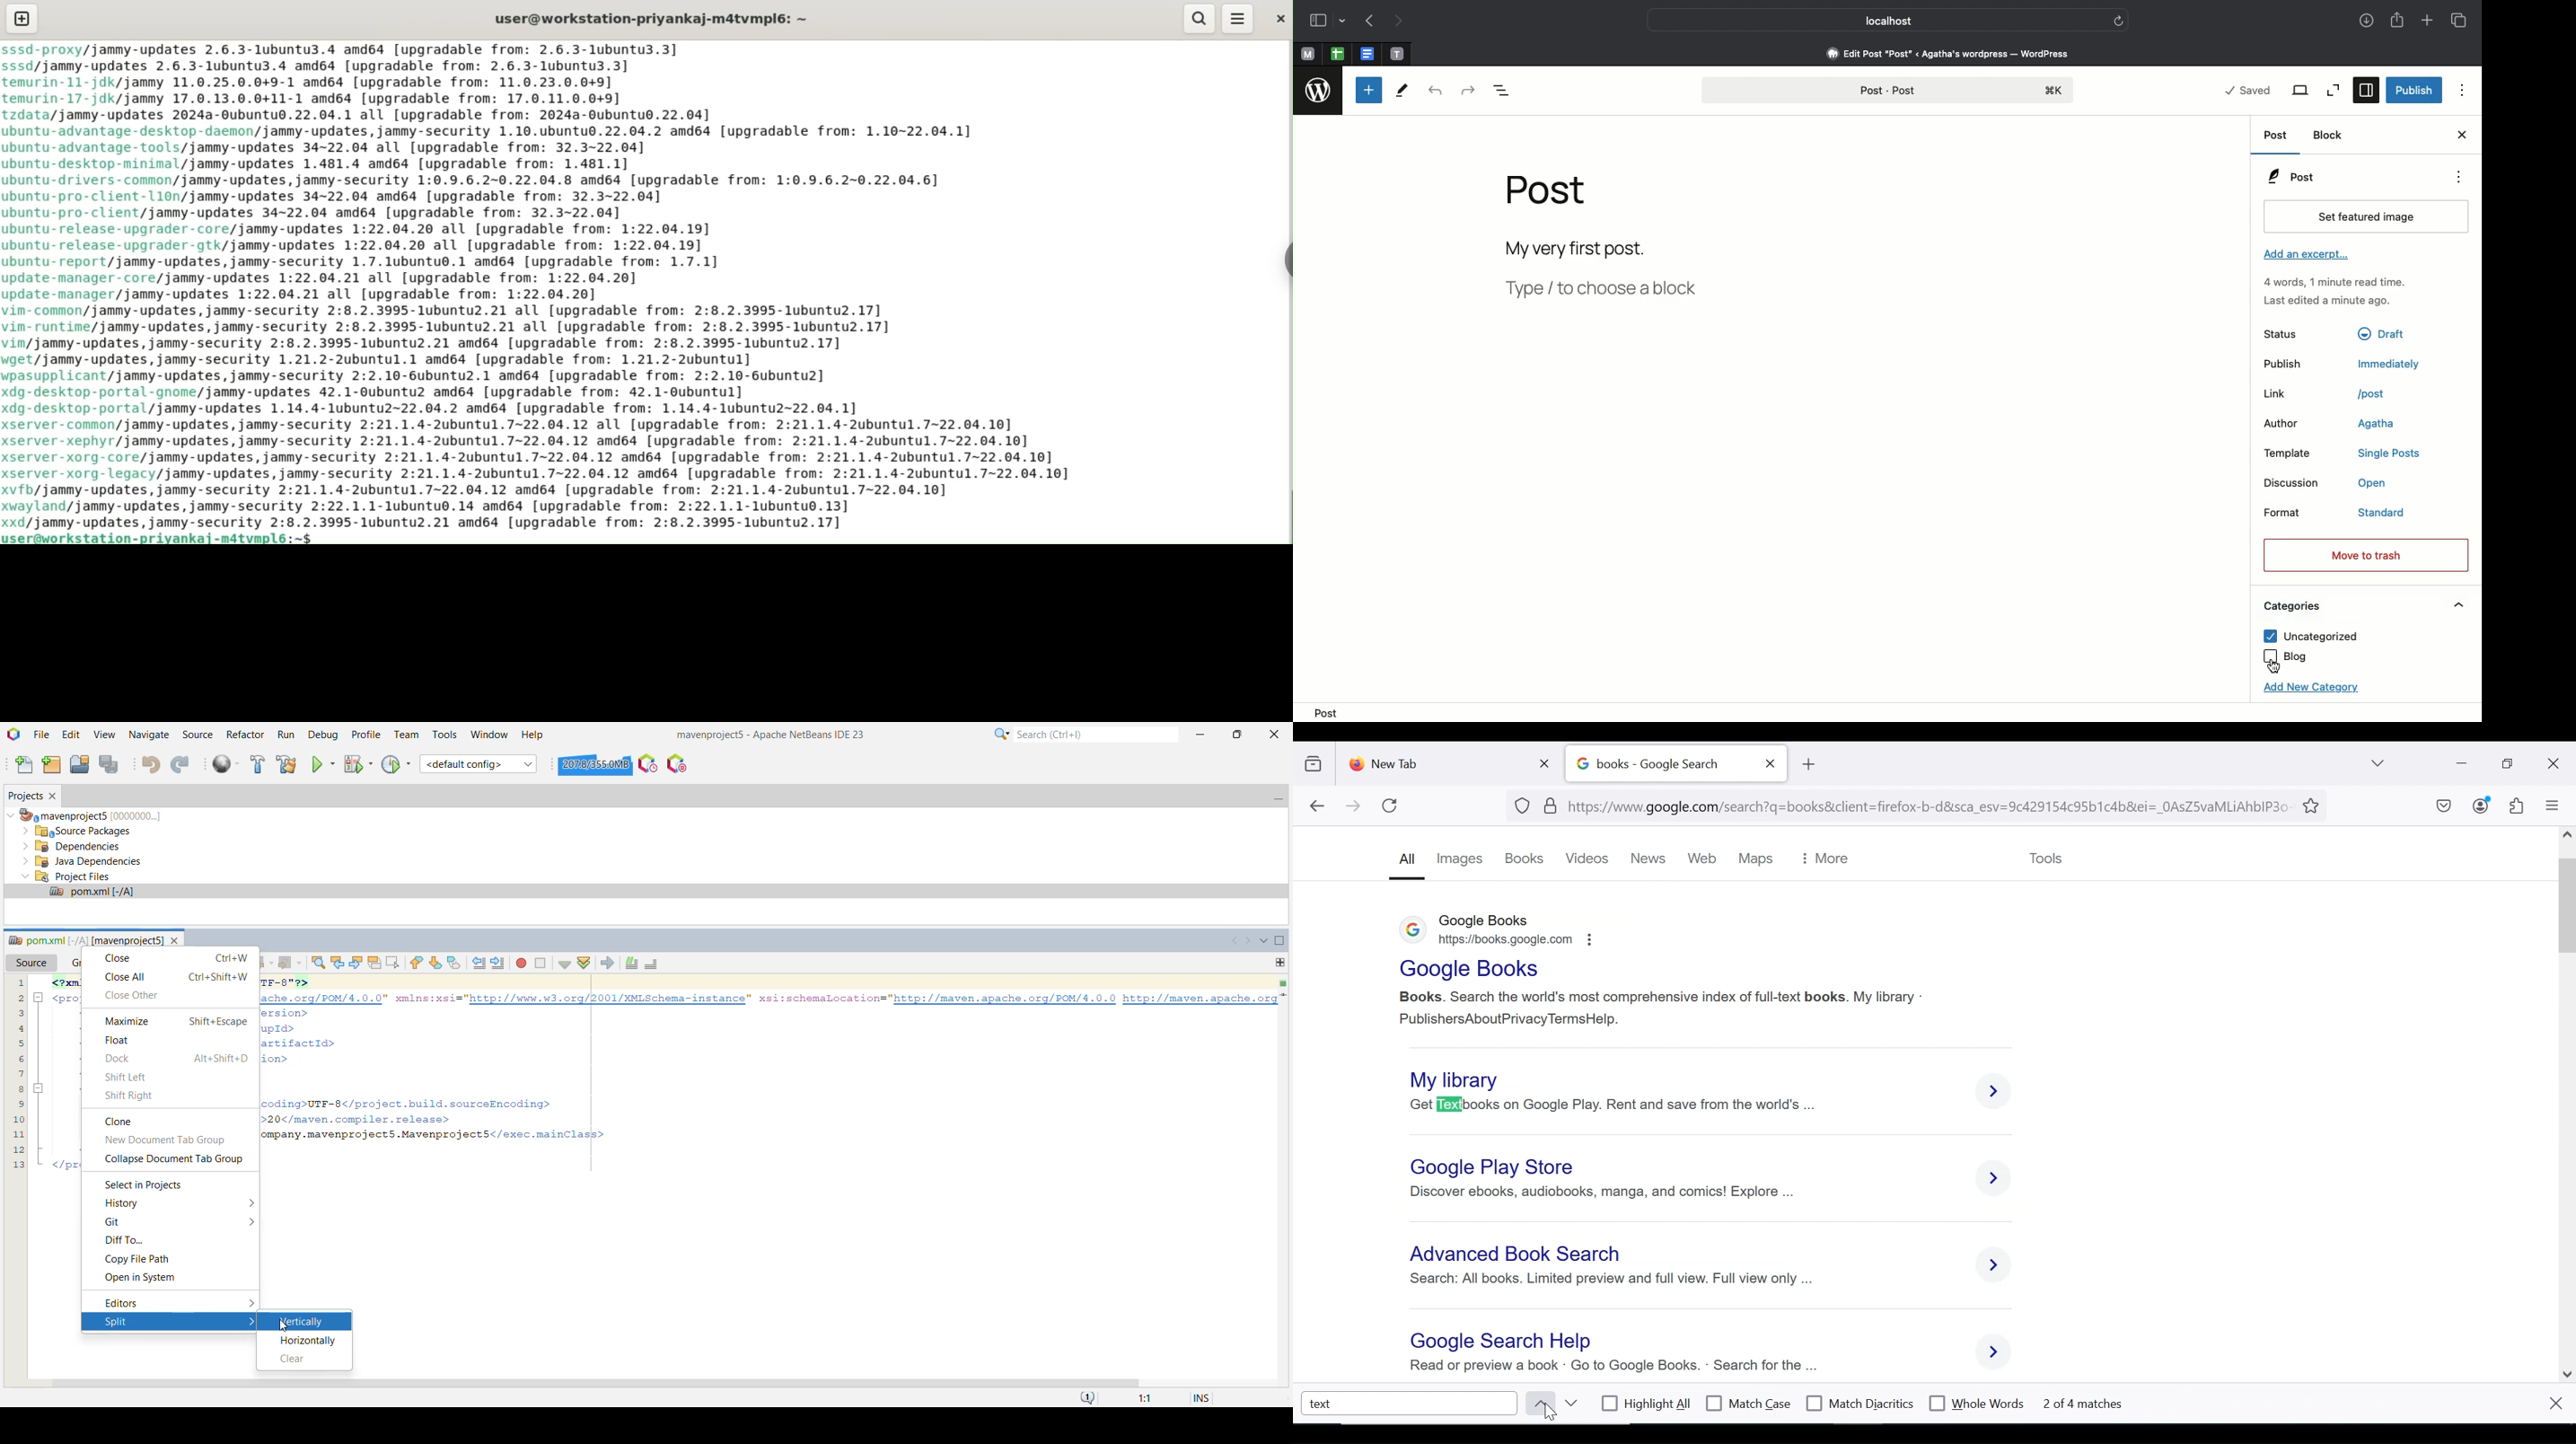 The width and height of the screenshot is (2576, 1456). What do you see at coordinates (182, 764) in the screenshot?
I see `Redo` at bounding box center [182, 764].